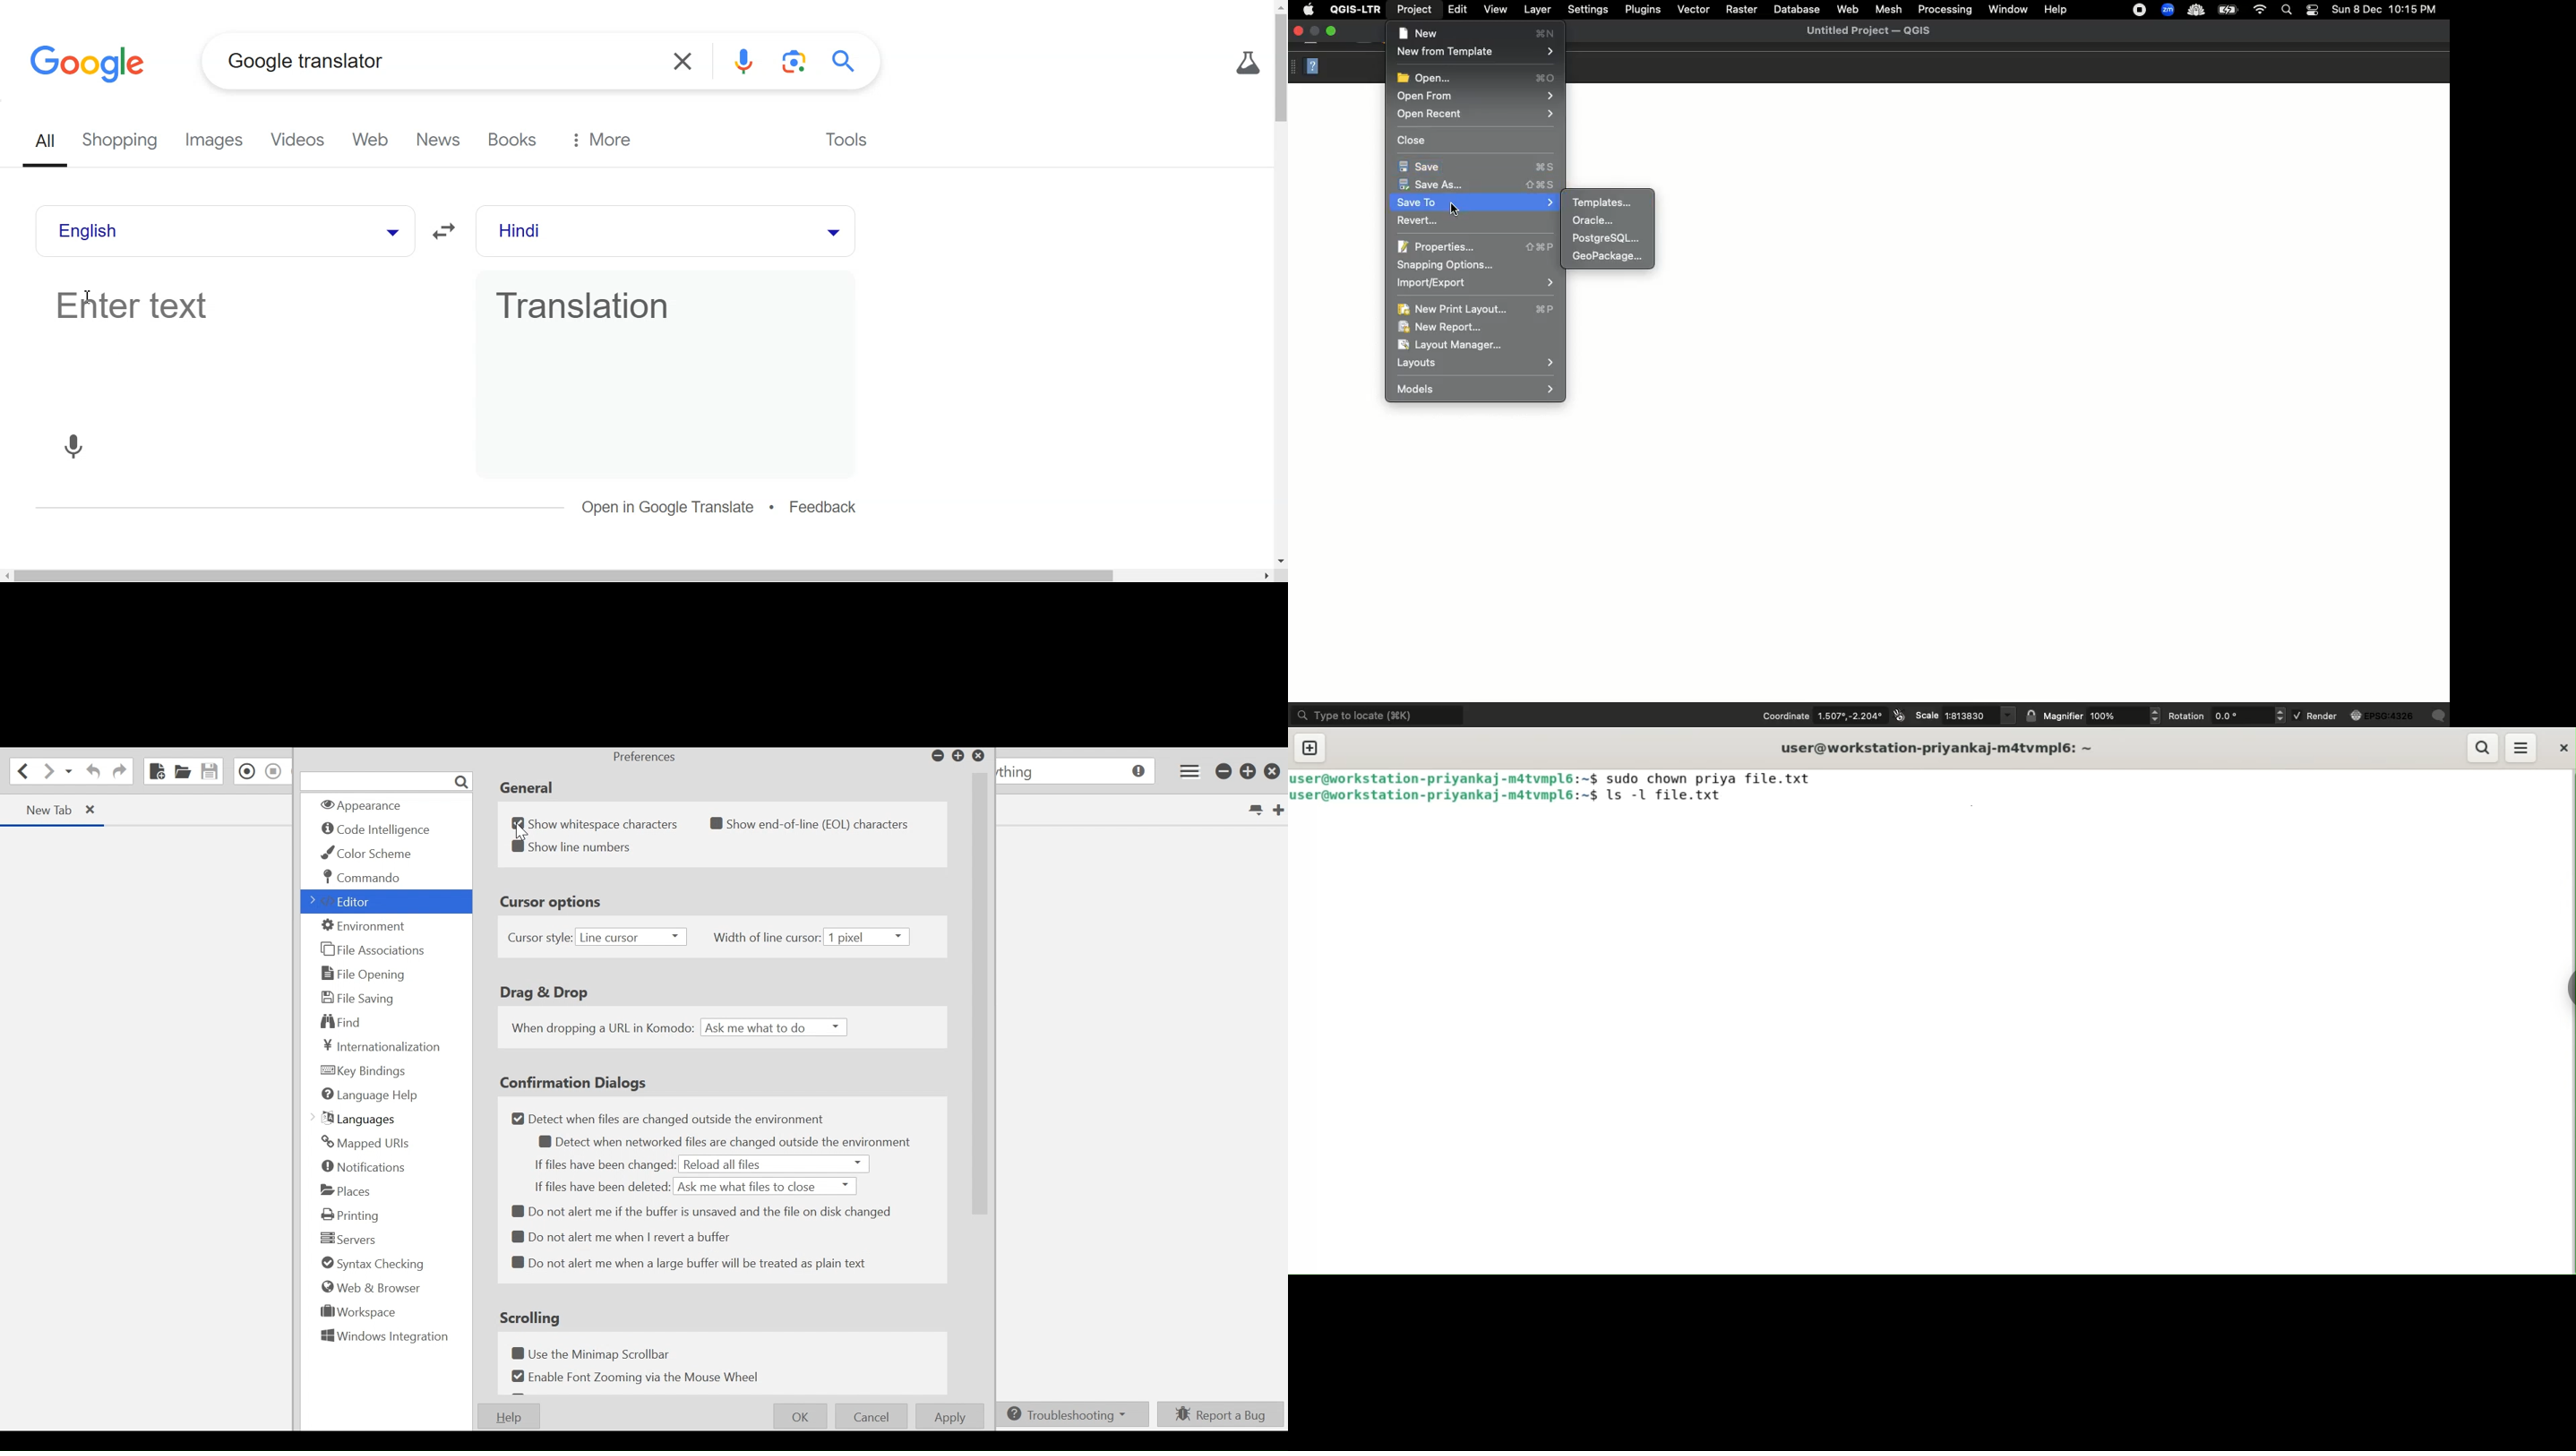 This screenshot has height=1456, width=2576. I want to click on ls -l file.txt, so click(1677, 796).